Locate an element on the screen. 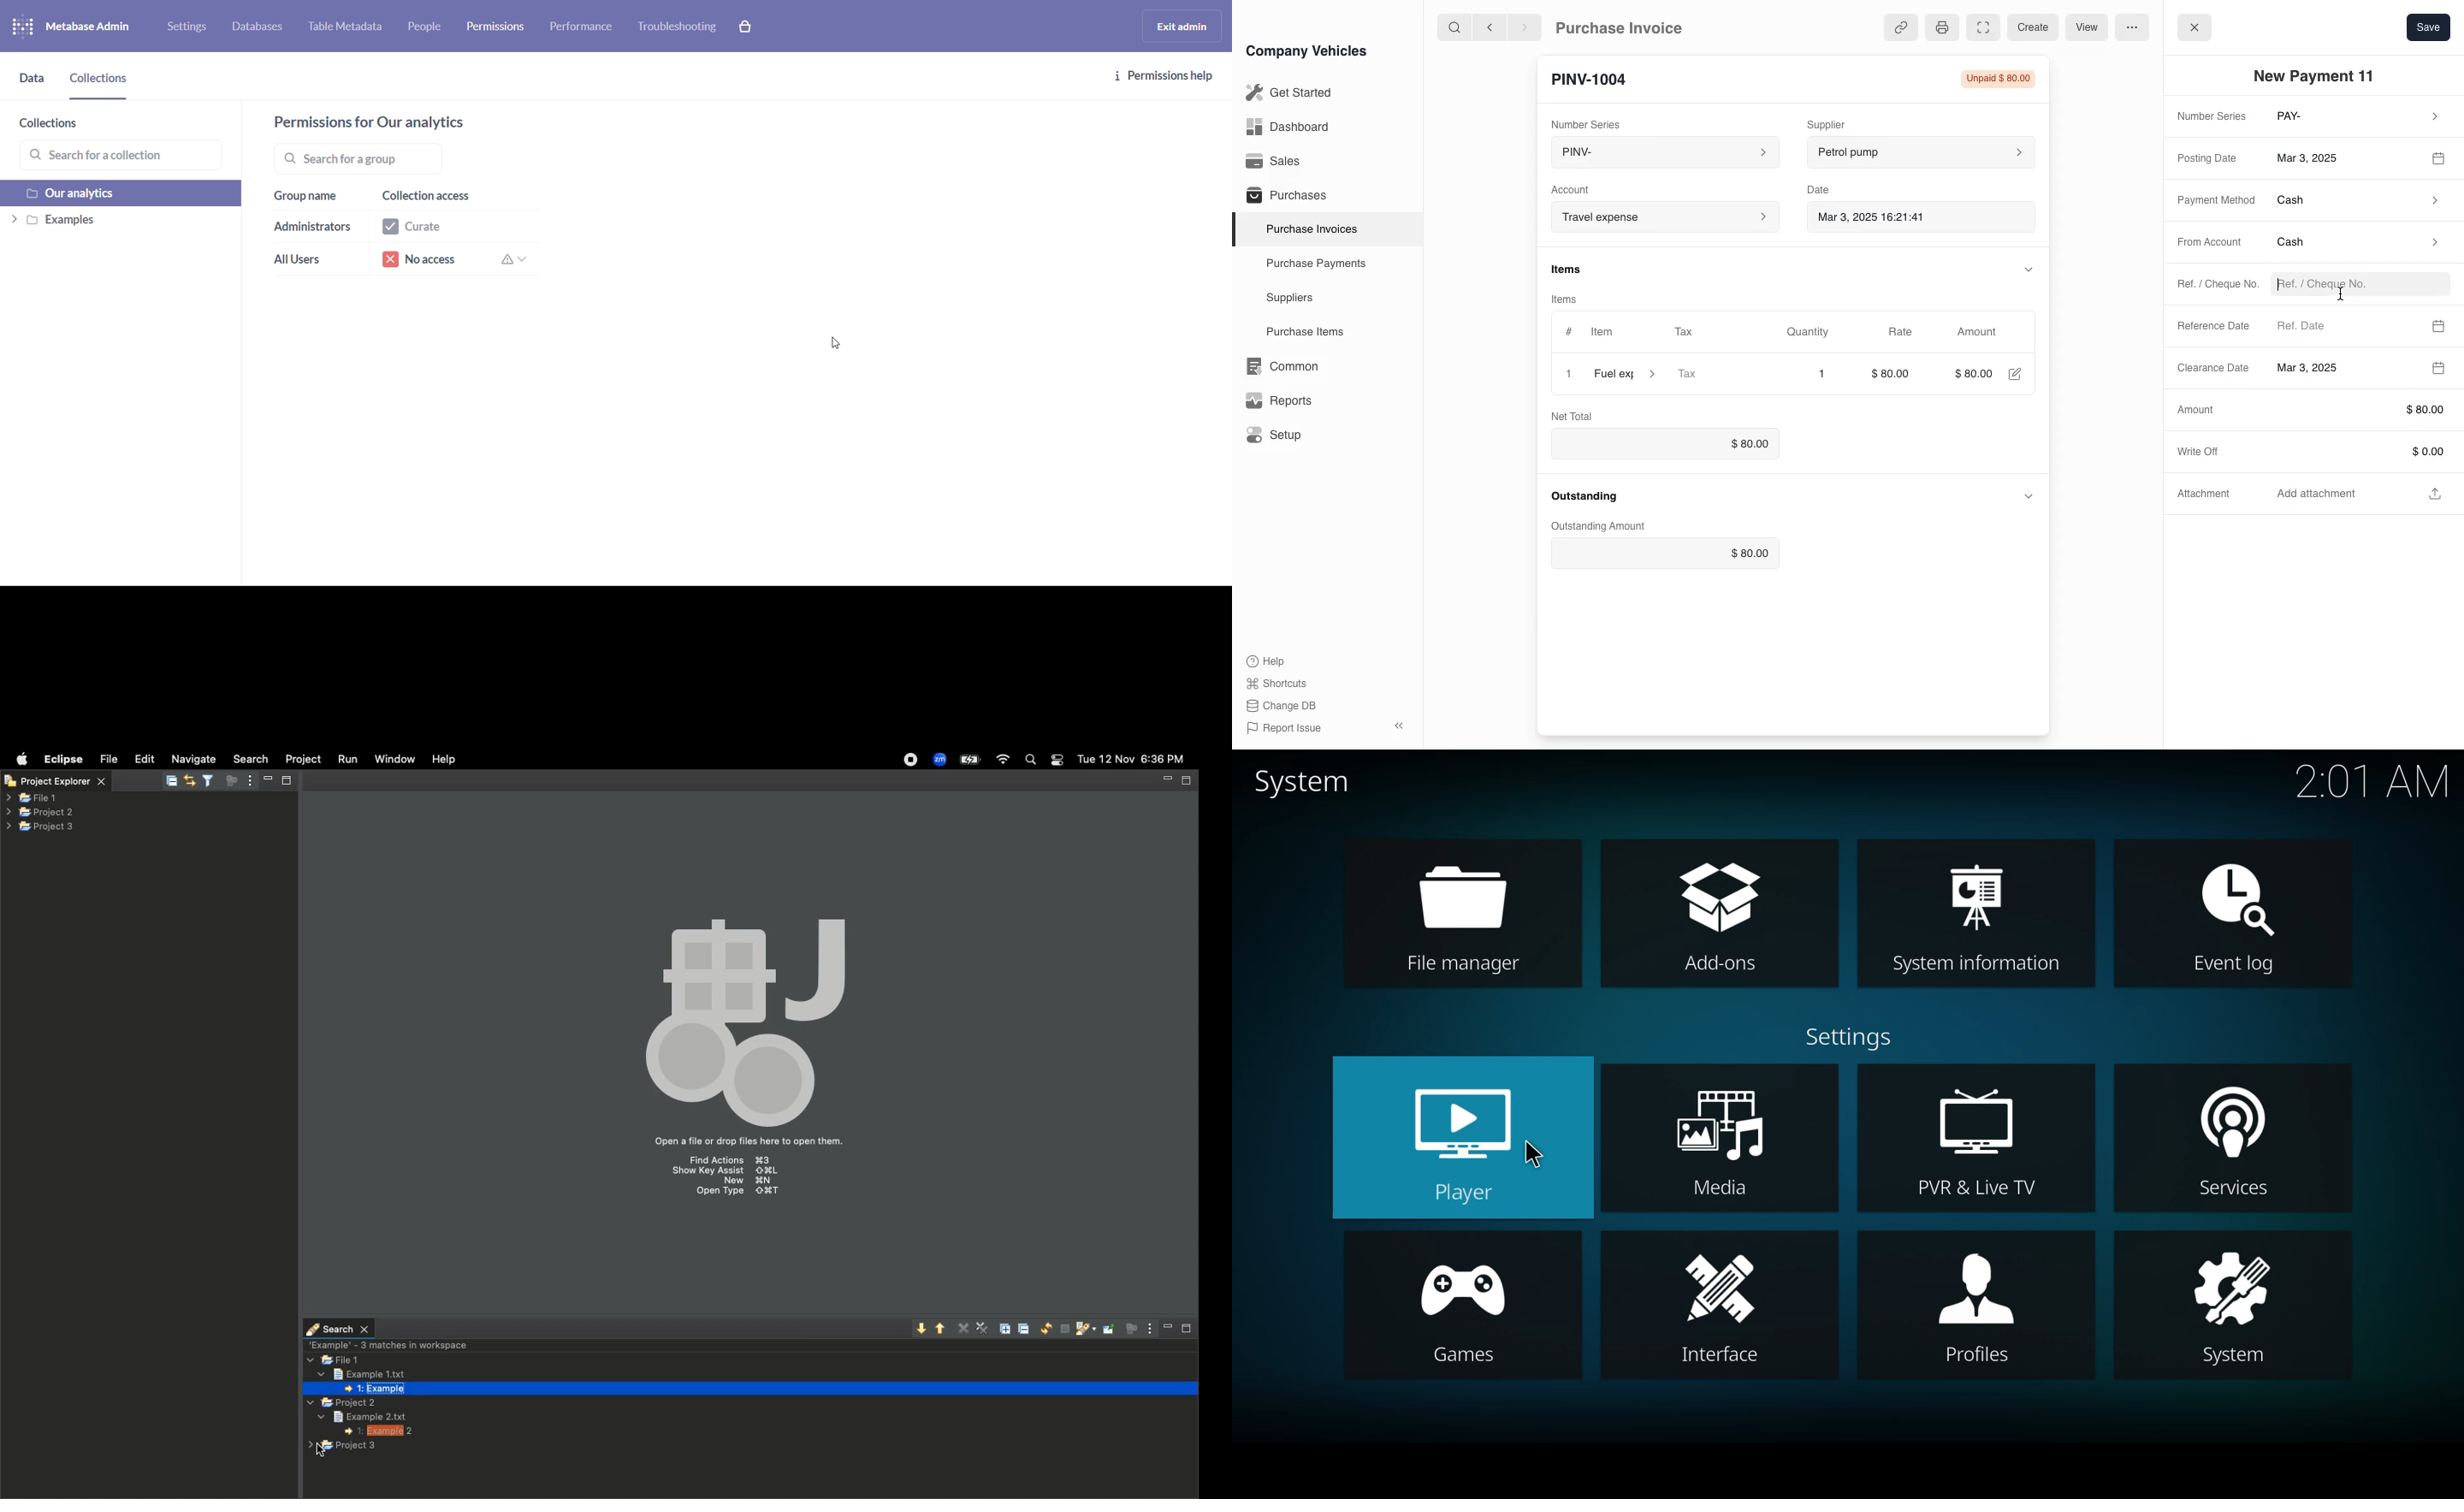 The width and height of the screenshot is (2464, 1512). previous is located at coordinates (1488, 27).